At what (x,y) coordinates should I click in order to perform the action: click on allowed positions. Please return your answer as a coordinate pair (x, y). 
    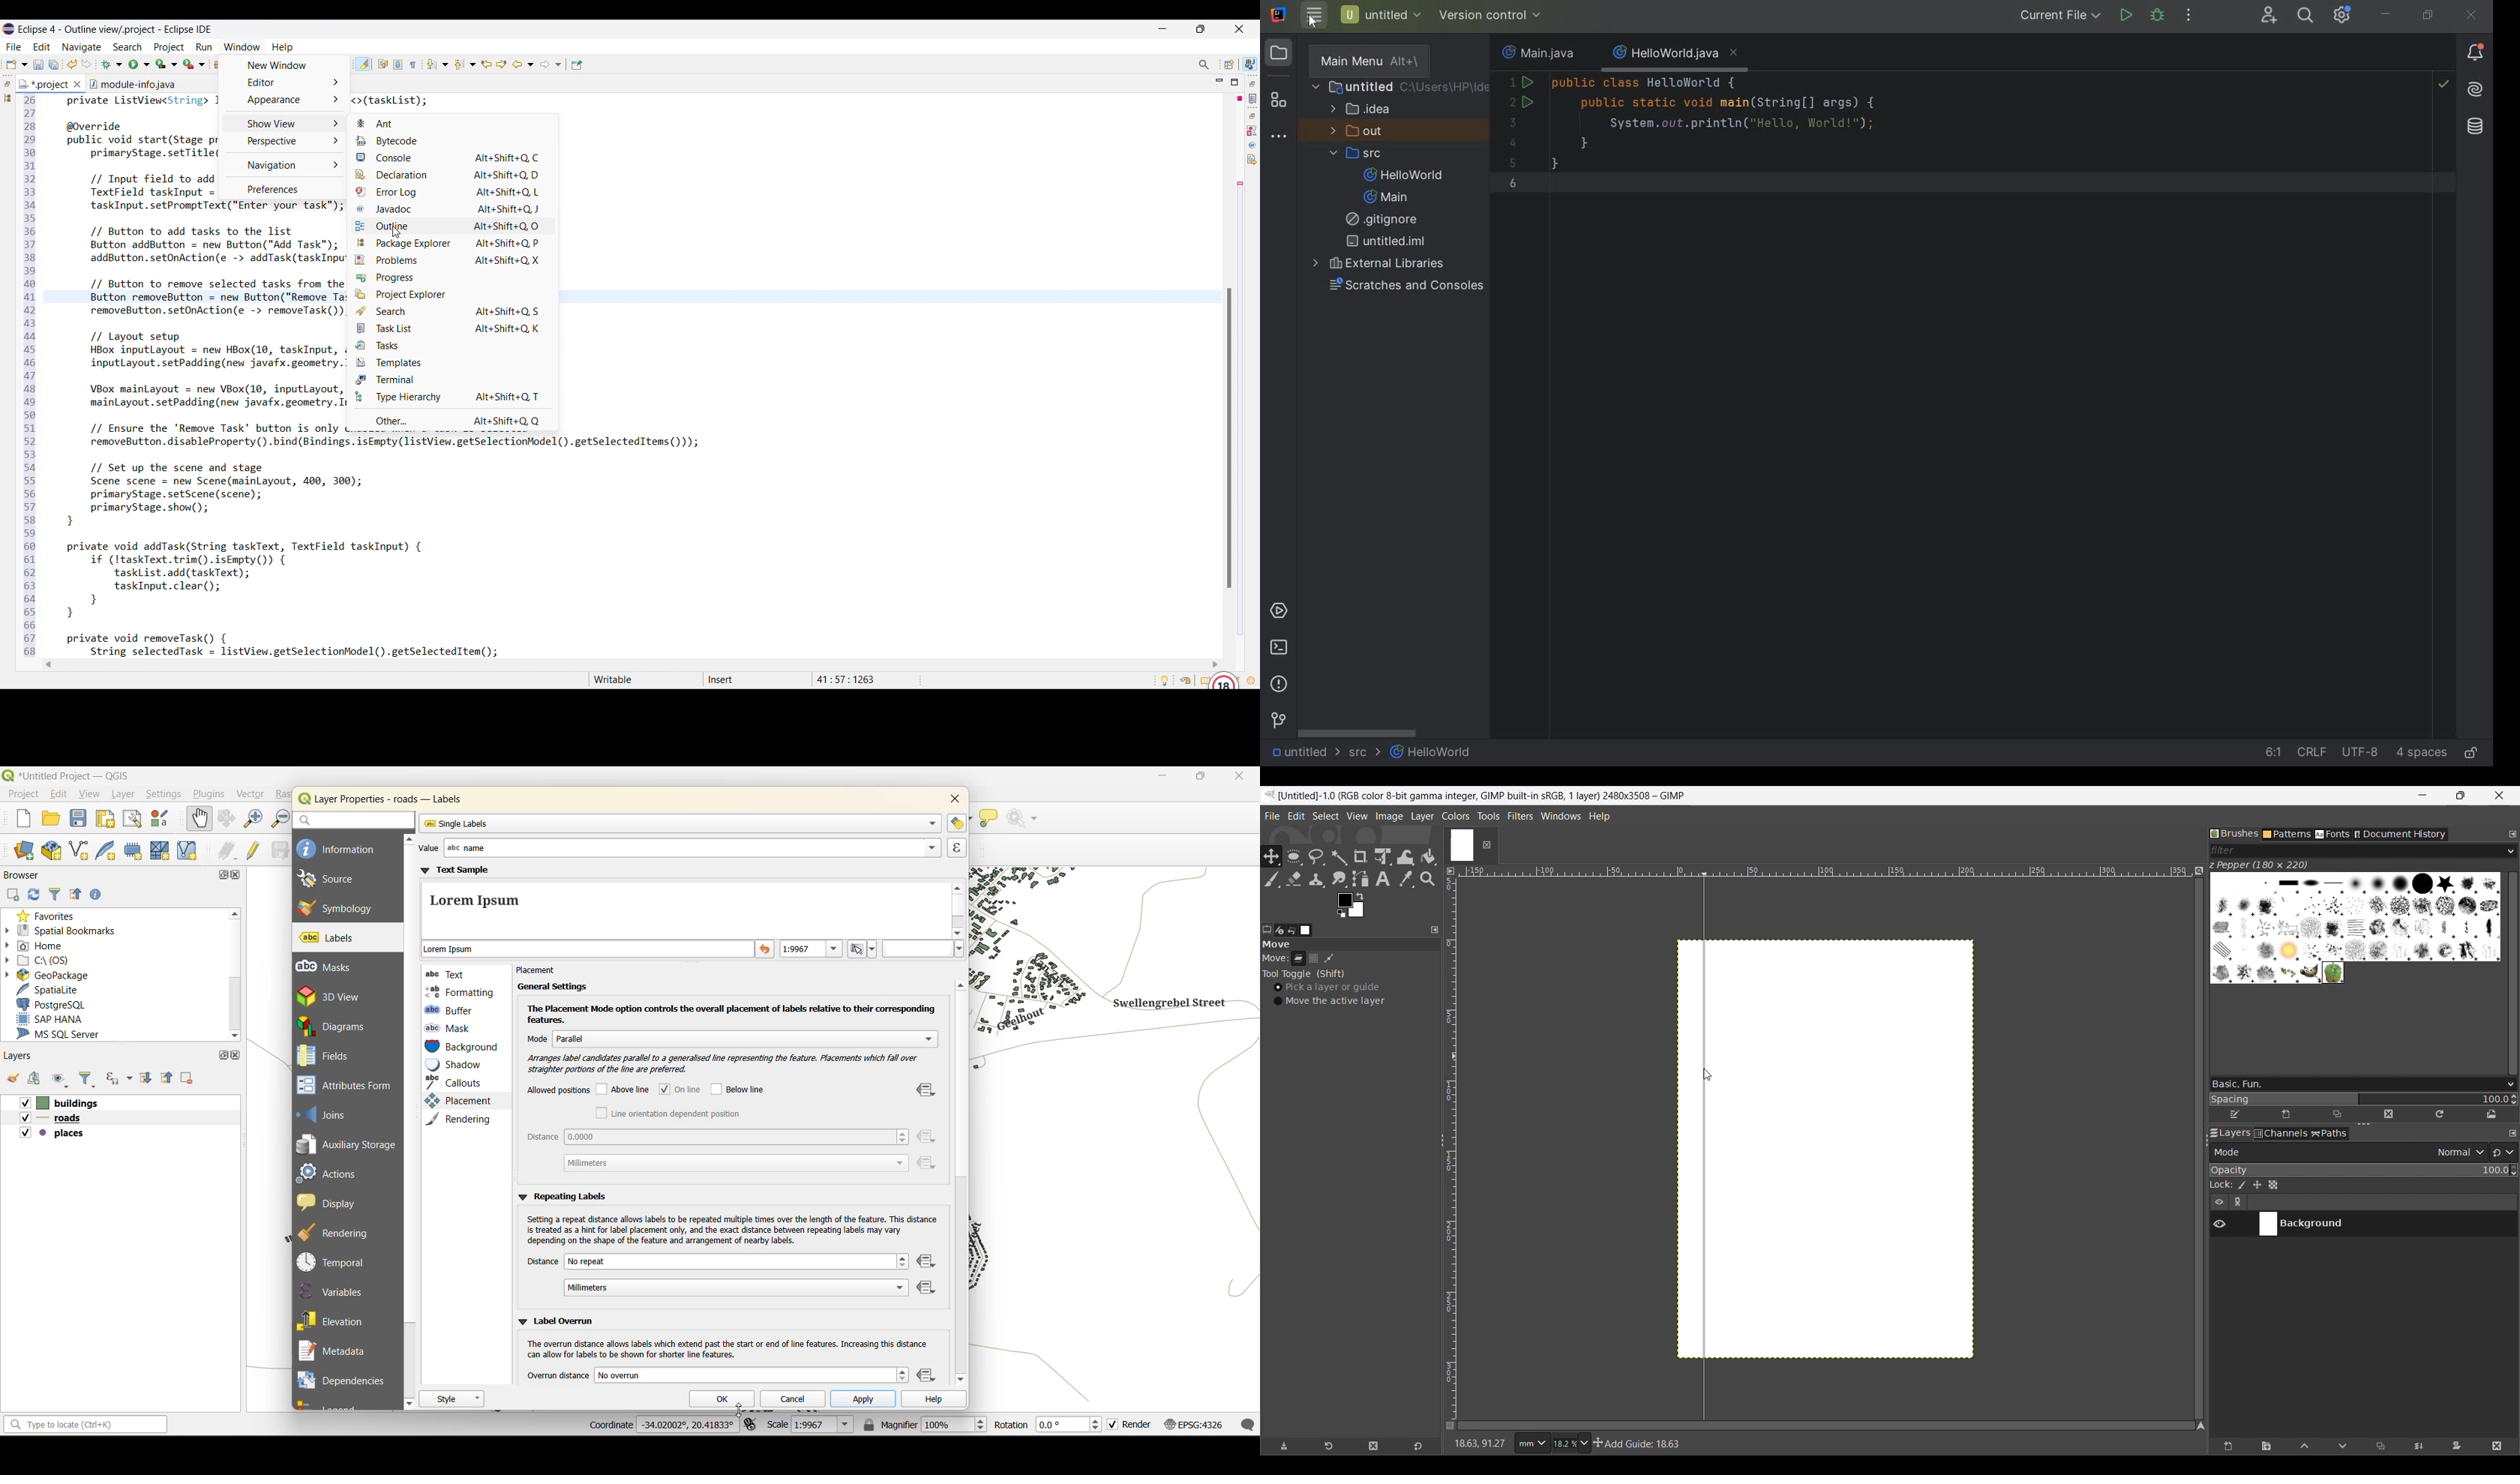
    Looking at the image, I should click on (557, 1092).